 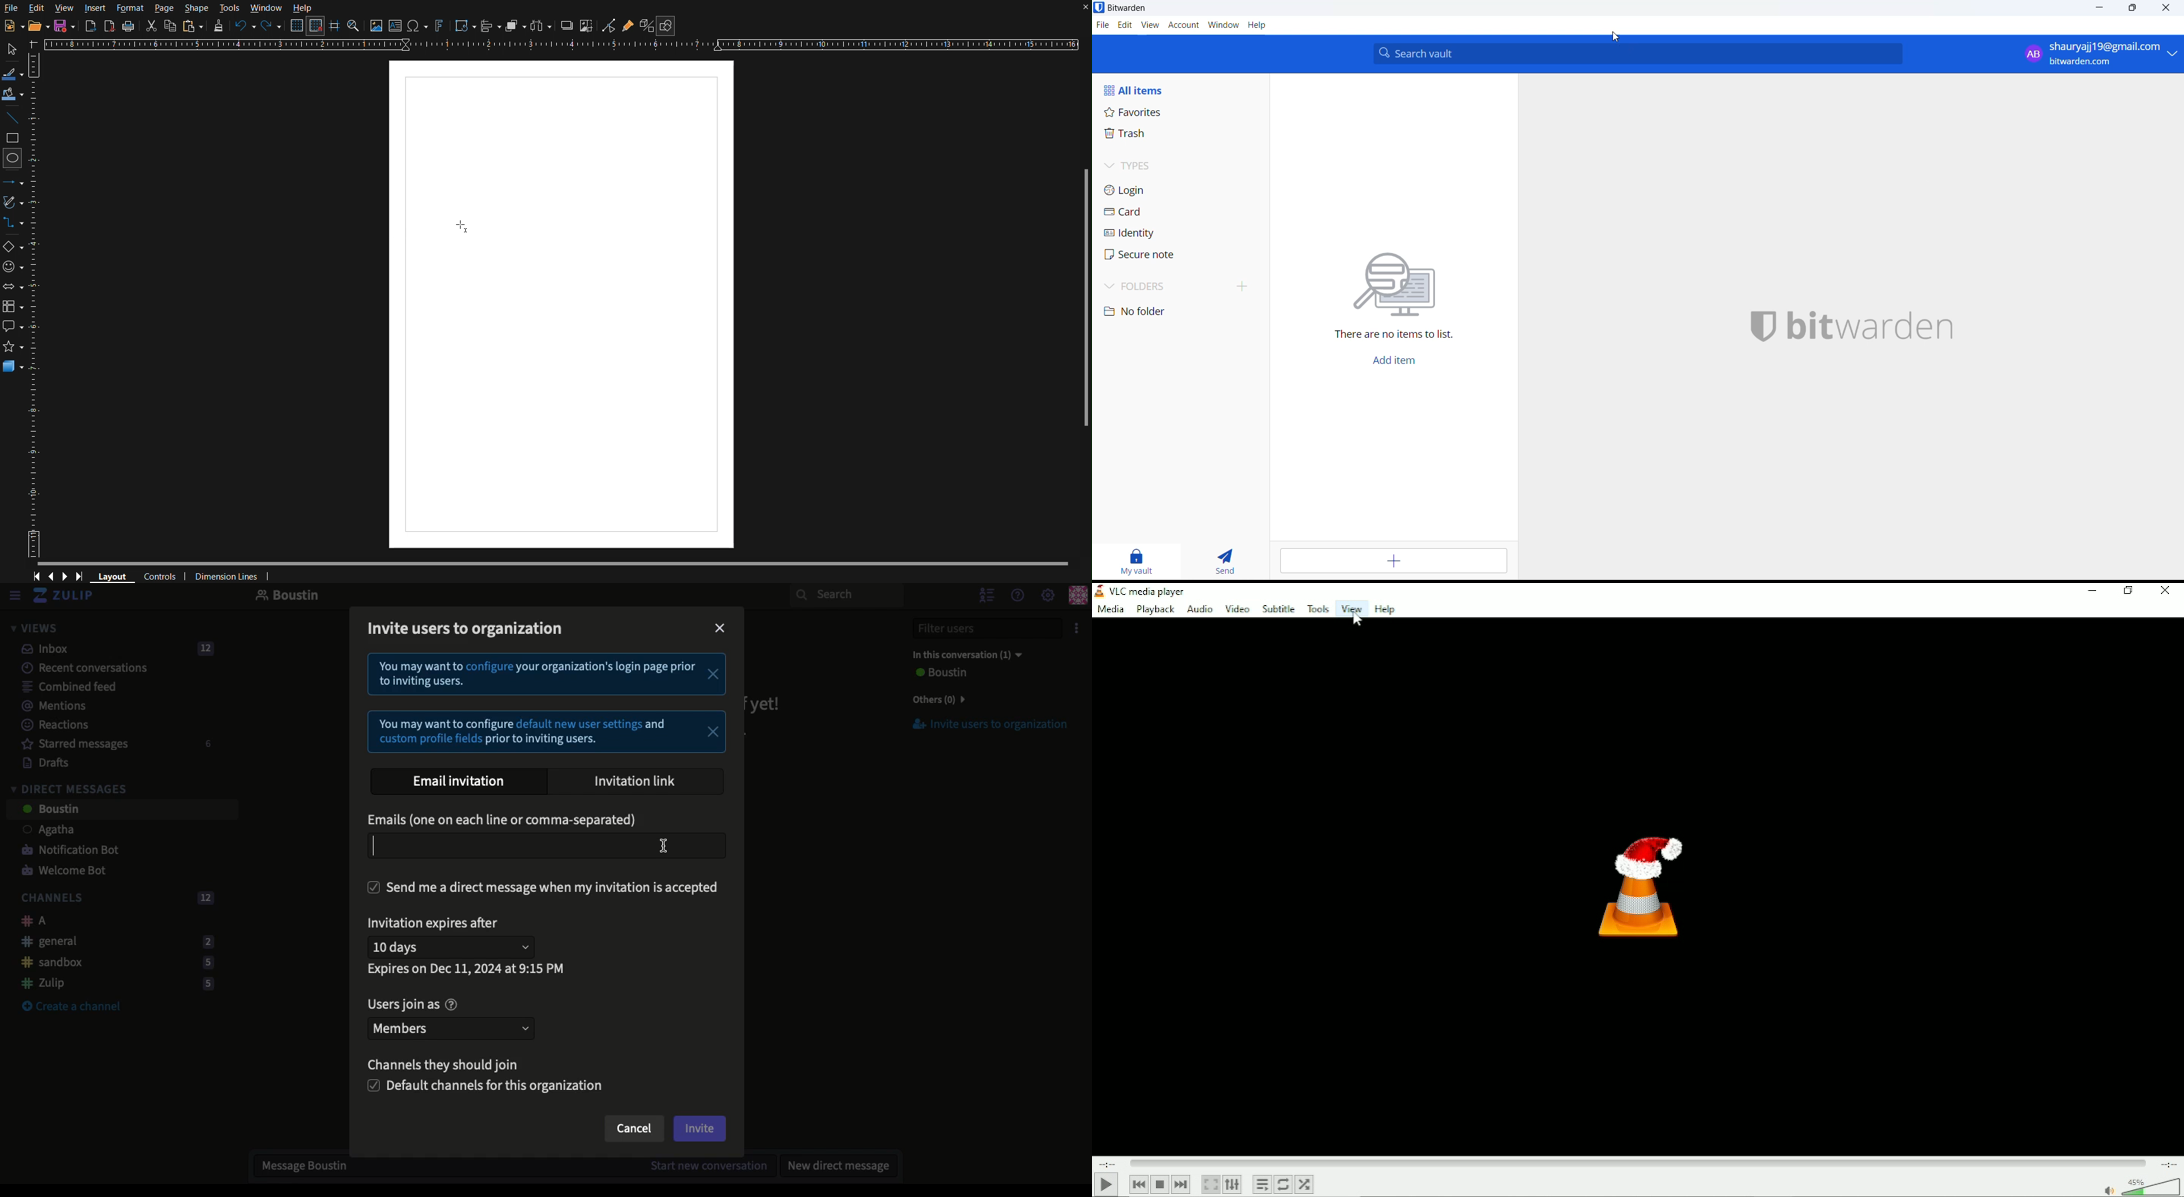 I want to click on Subtitle, so click(x=1280, y=609).